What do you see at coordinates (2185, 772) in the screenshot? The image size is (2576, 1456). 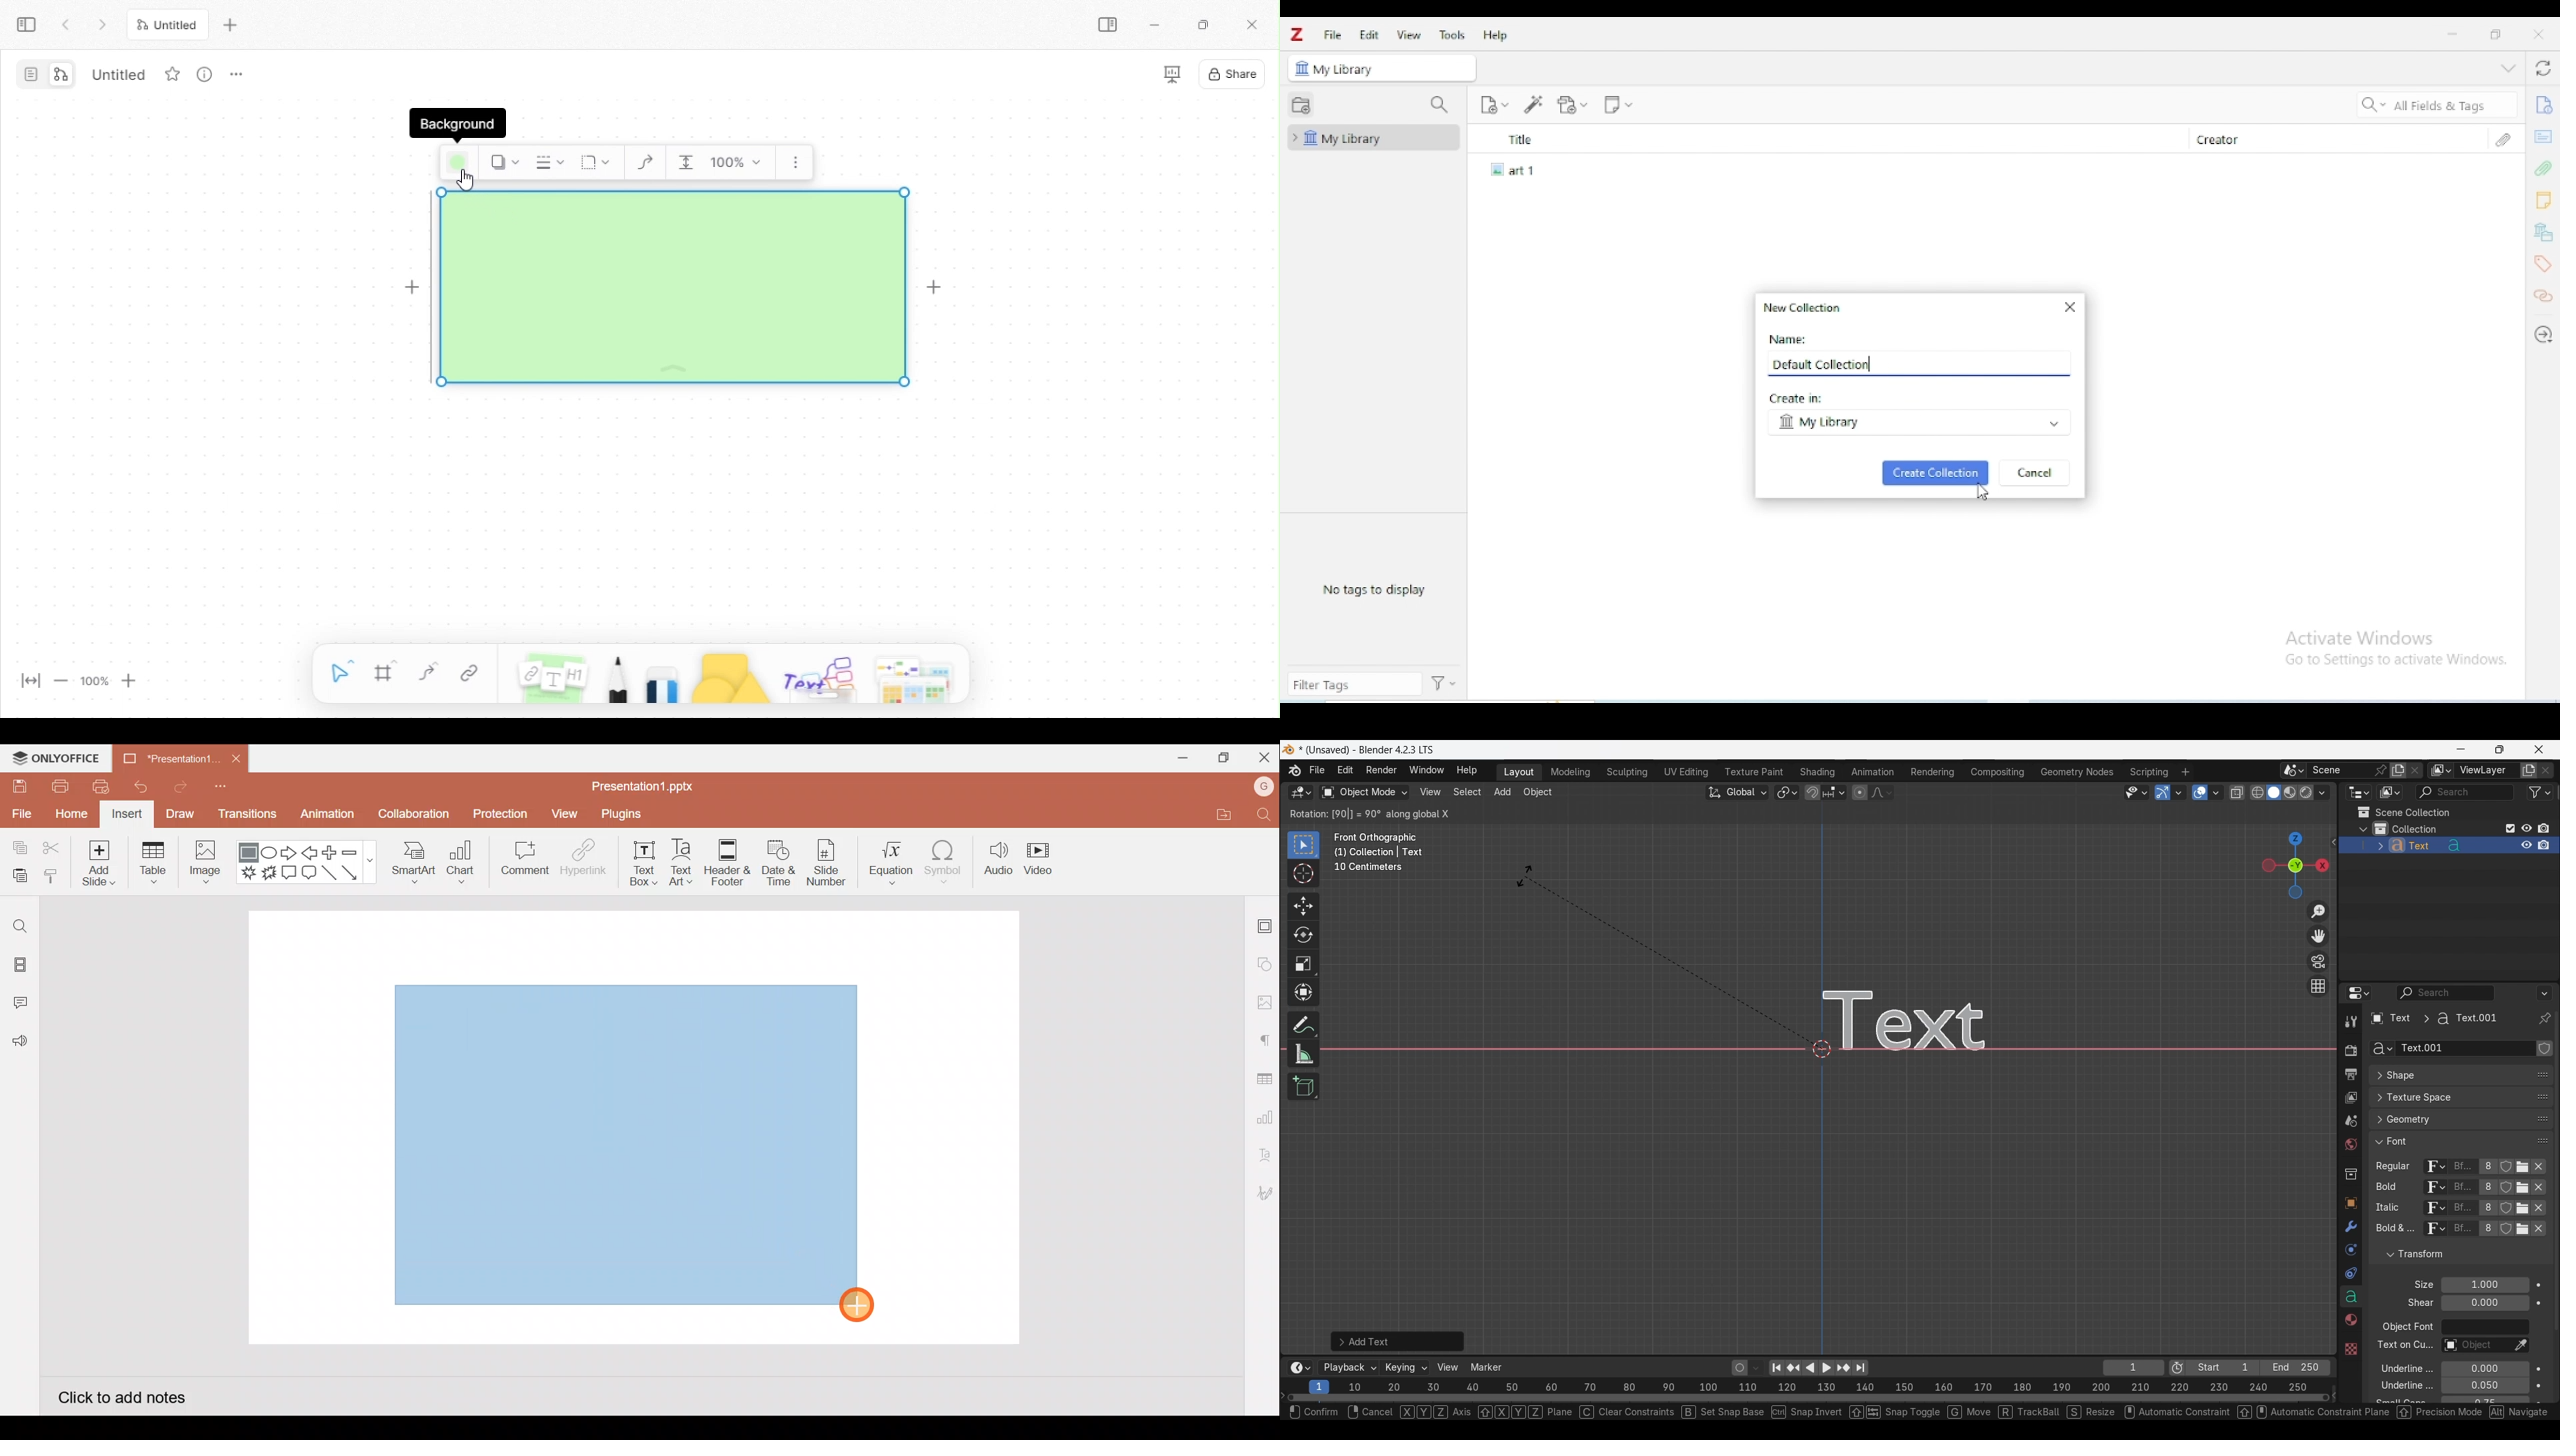 I see `Add workspace` at bounding box center [2185, 772].